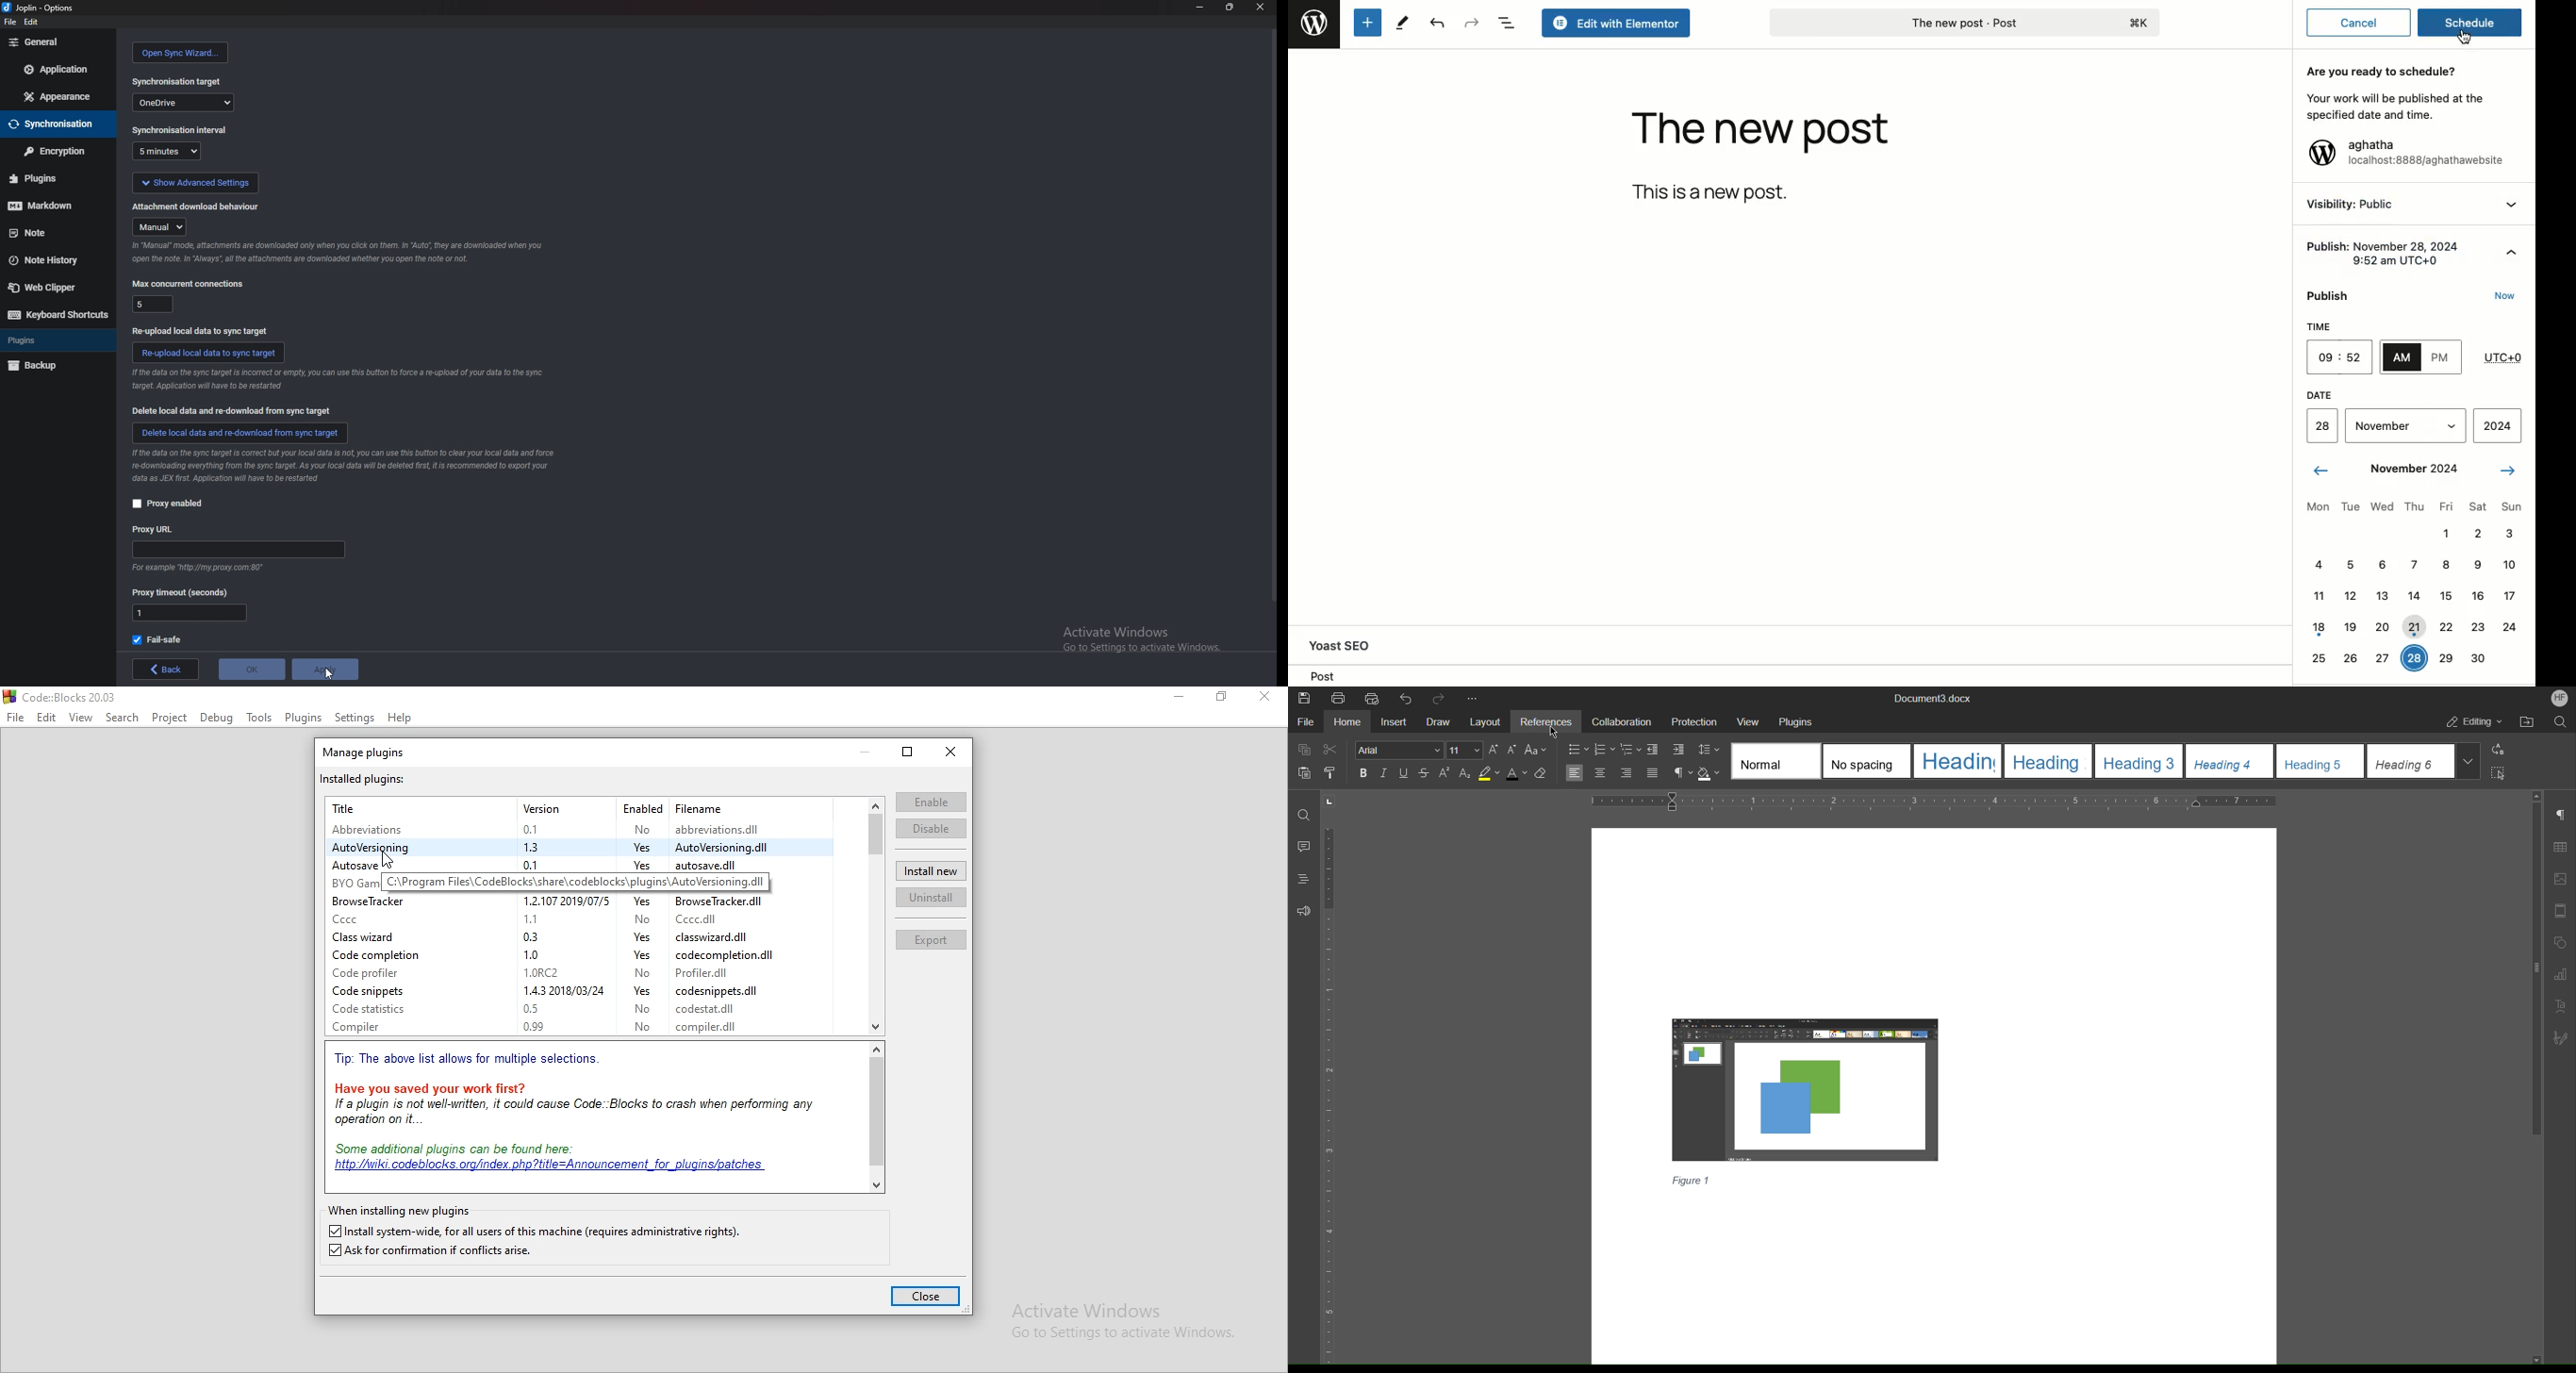  What do you see at coordinates (2563, 1040) in the screenshot?
I see `Signature` at bounding box center [2563, 1040].